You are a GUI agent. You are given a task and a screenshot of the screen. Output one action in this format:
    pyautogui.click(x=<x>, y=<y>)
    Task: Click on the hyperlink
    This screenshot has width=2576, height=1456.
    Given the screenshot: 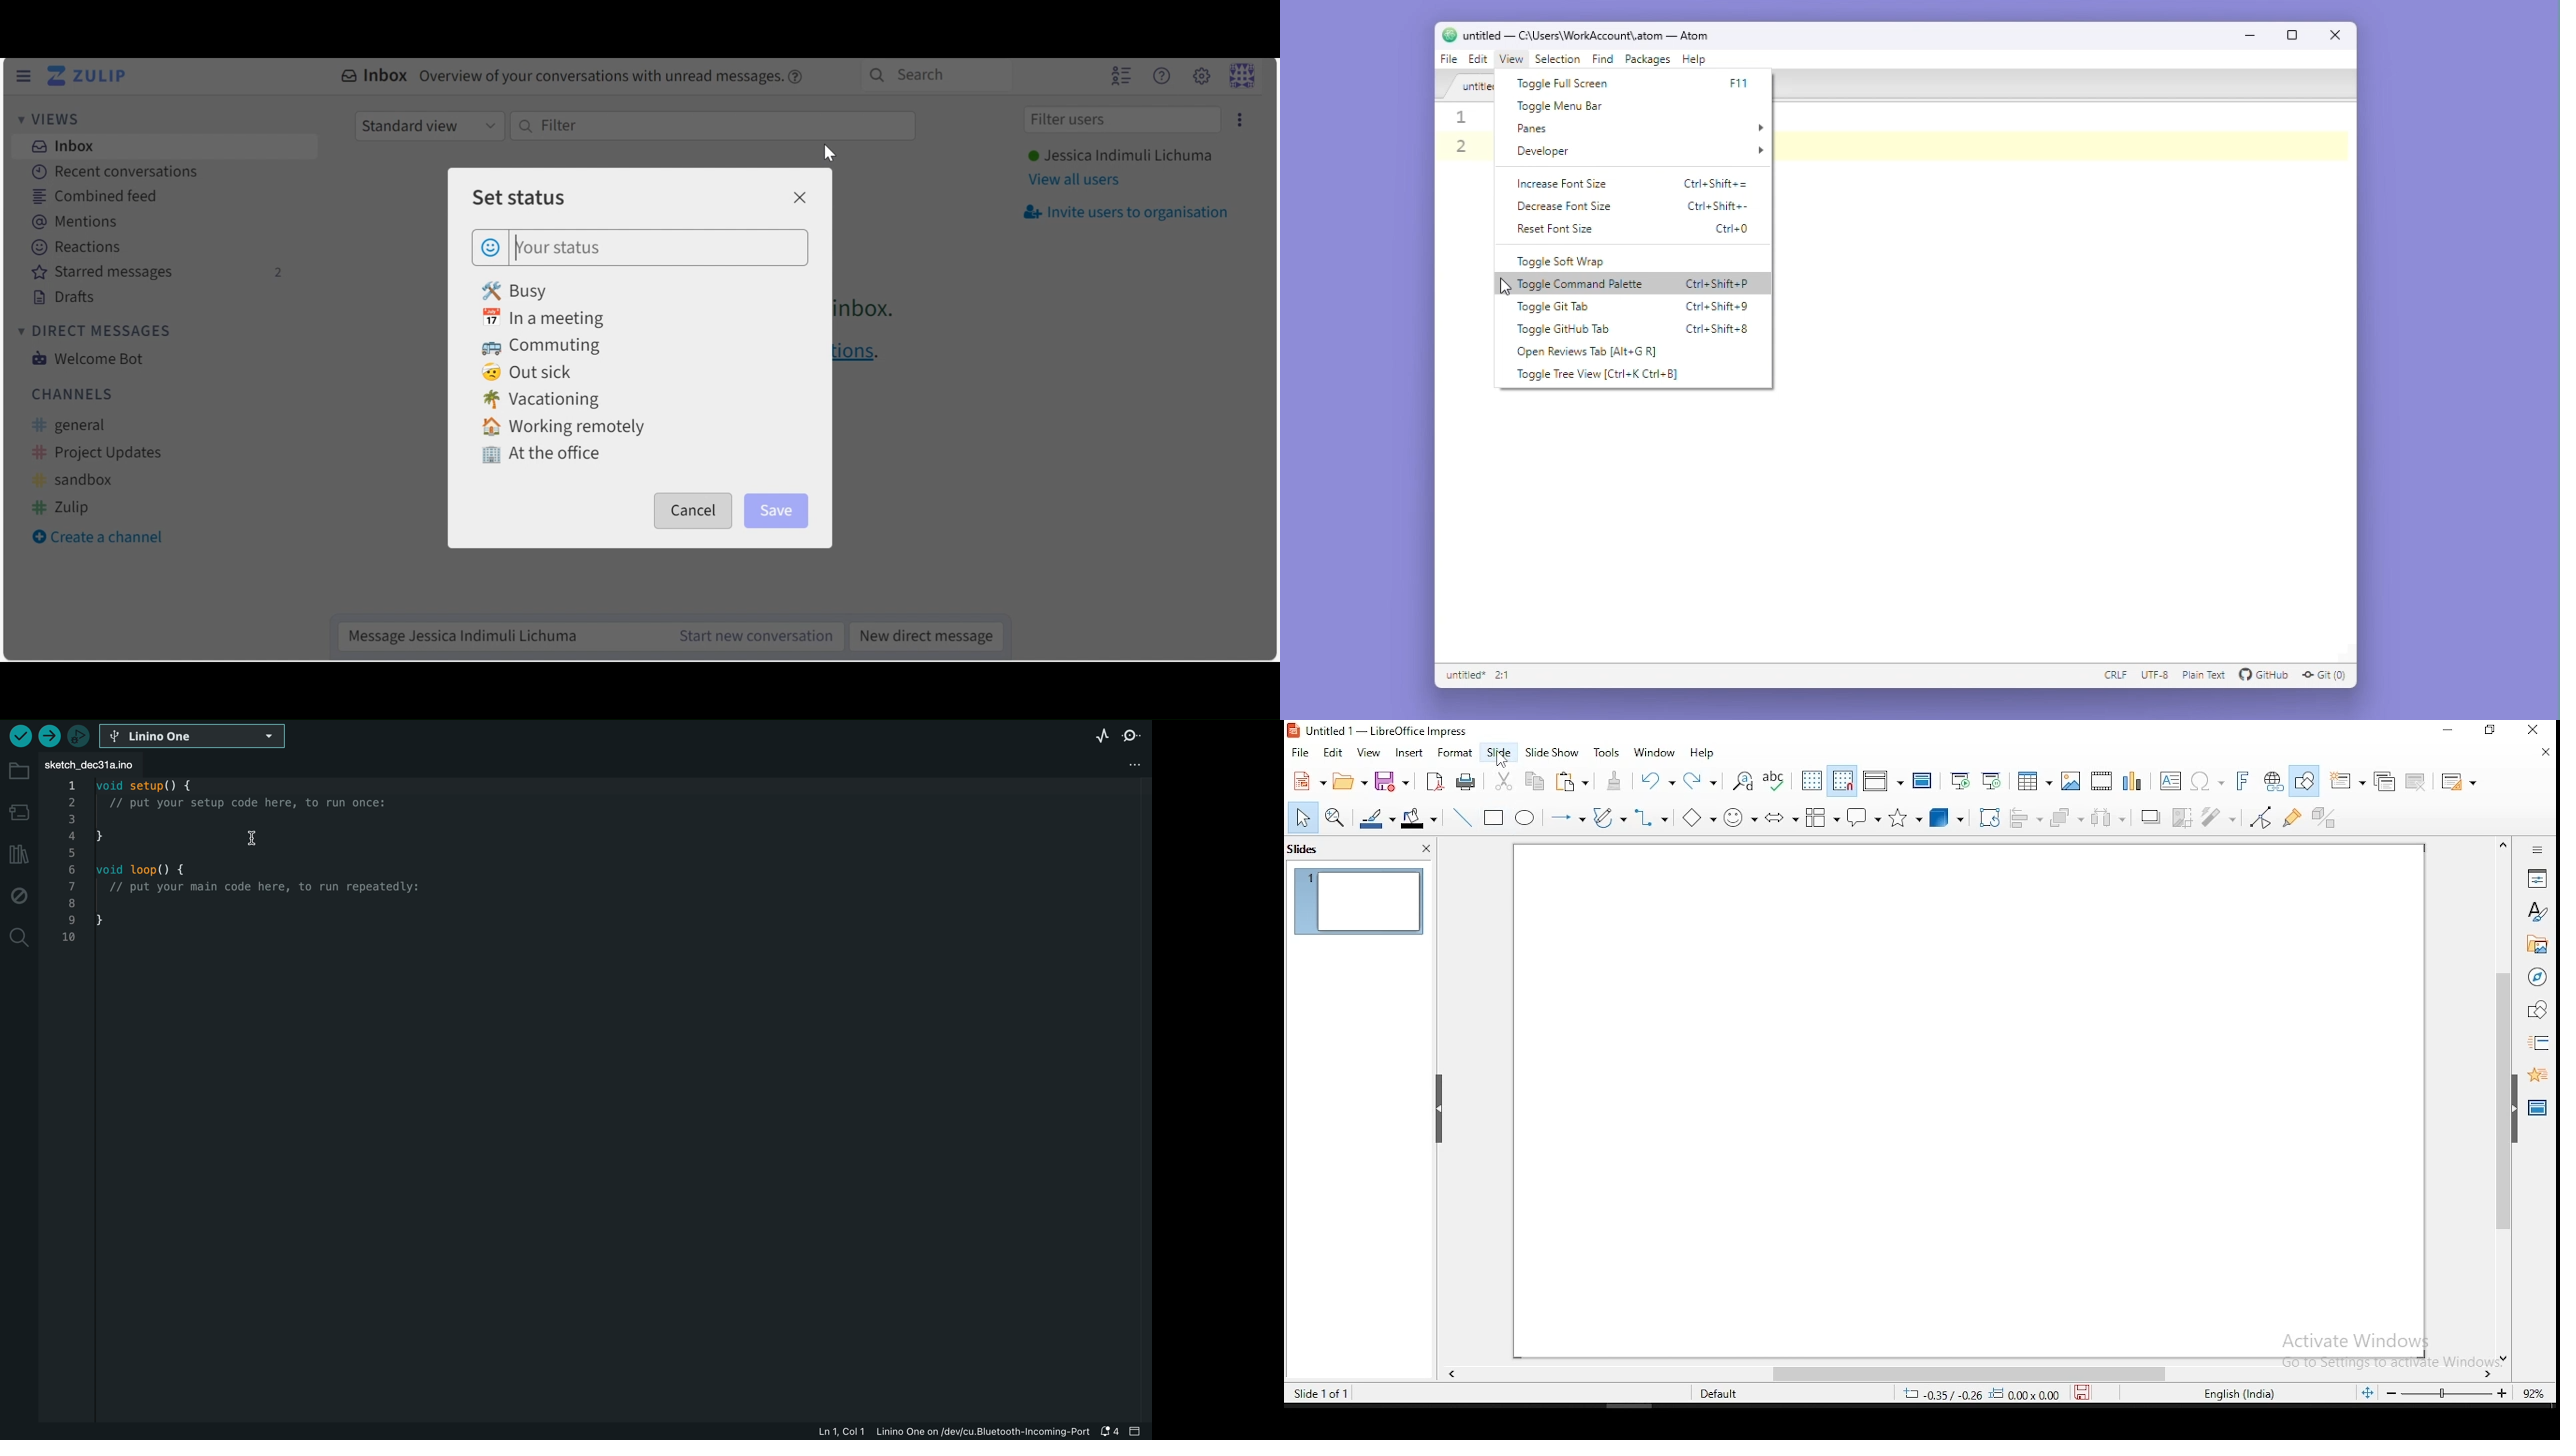 What is the action you would take?
    pyautogui.click(x=2273, y=782)
    